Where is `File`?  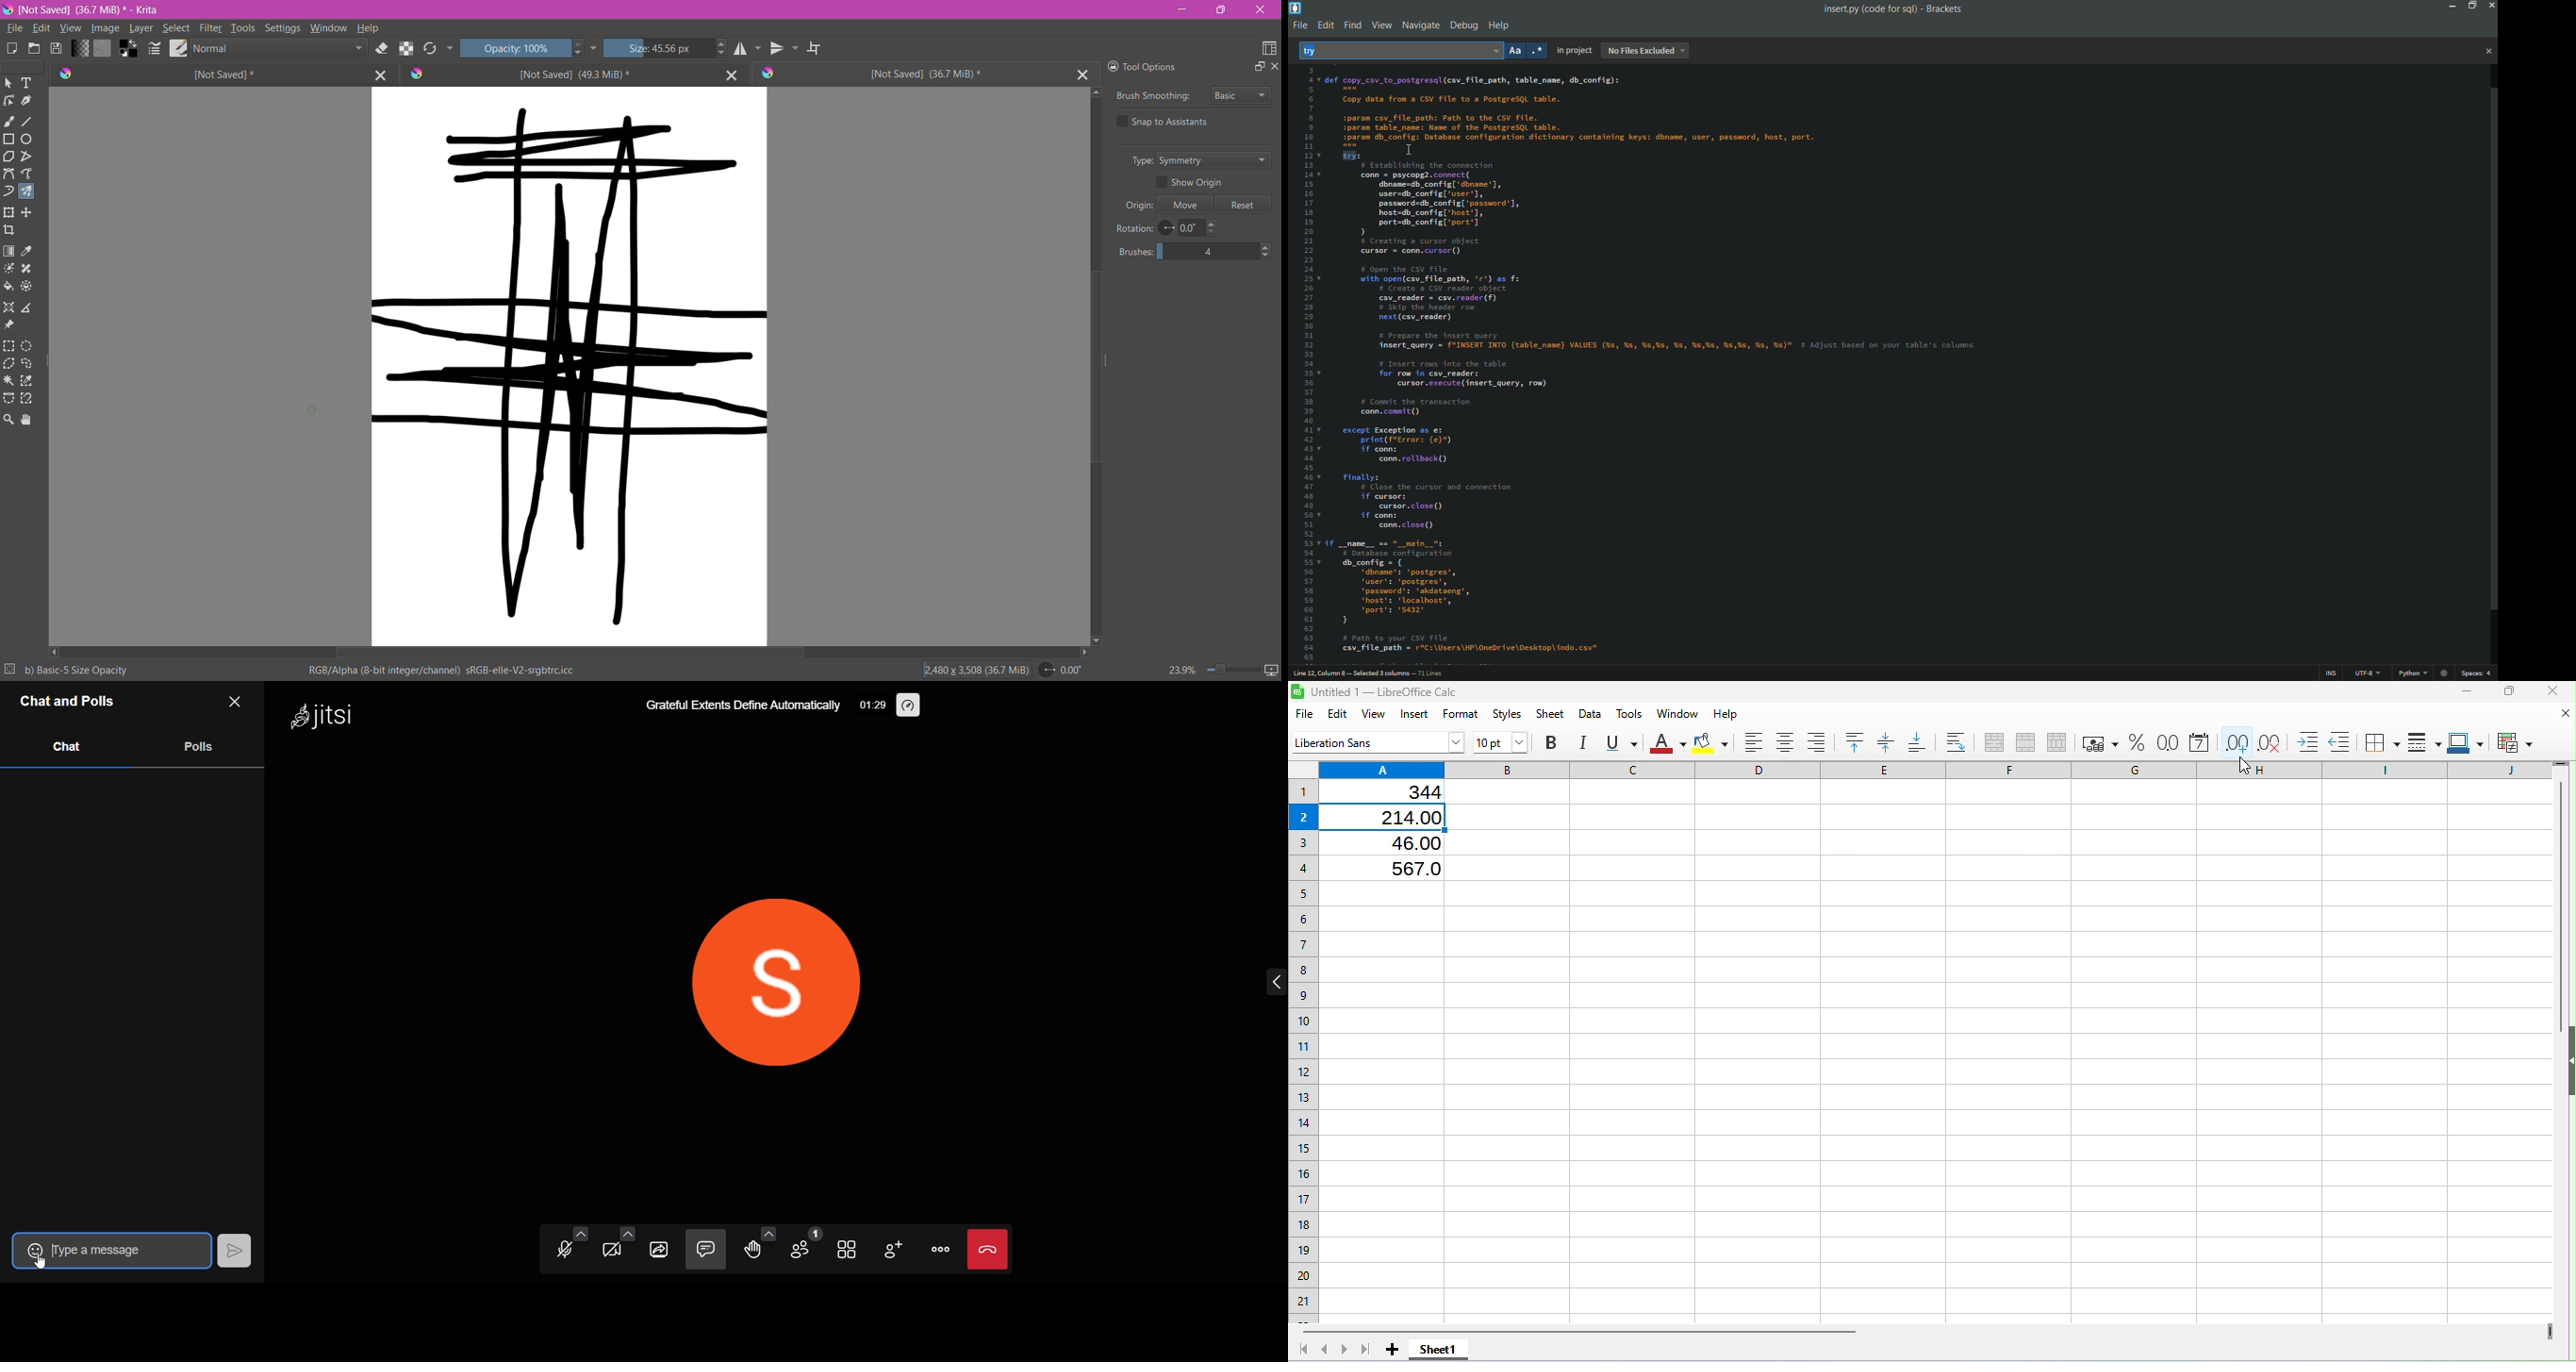 File is located at coordinates (1303, 713).